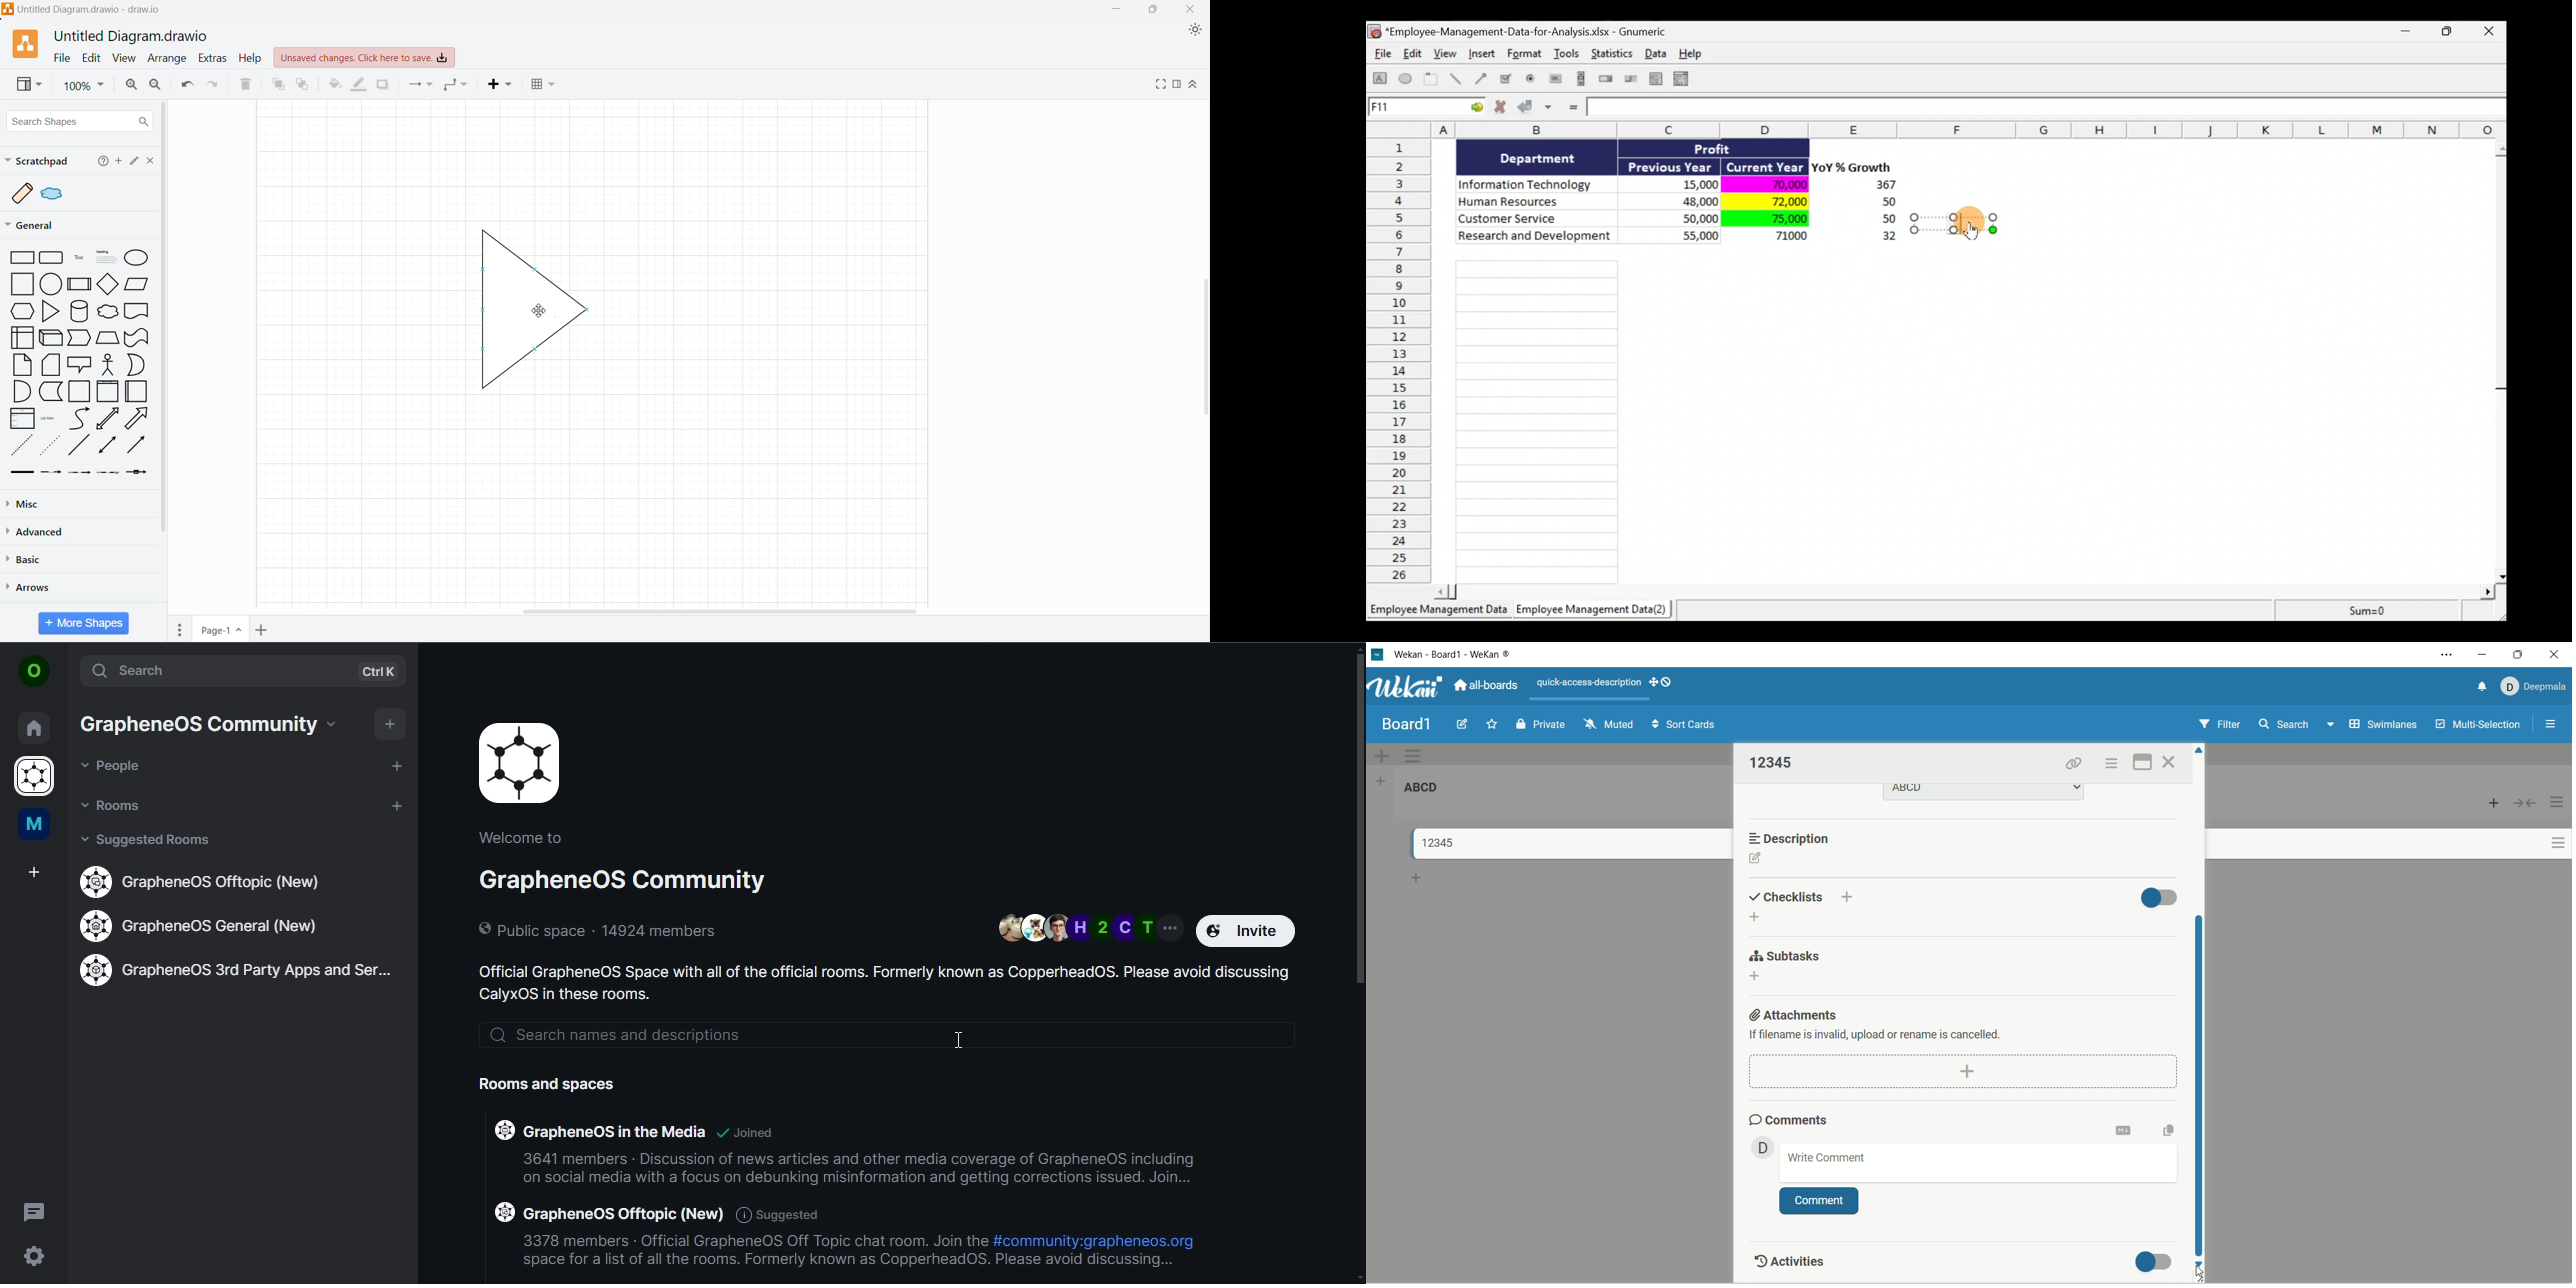 The height and width of the screenshot is (1288, 2576). What do you see at coordinates (54, 192) in the screenshot?
I see `Scratched shape 2` at bounding box center [54, 192].